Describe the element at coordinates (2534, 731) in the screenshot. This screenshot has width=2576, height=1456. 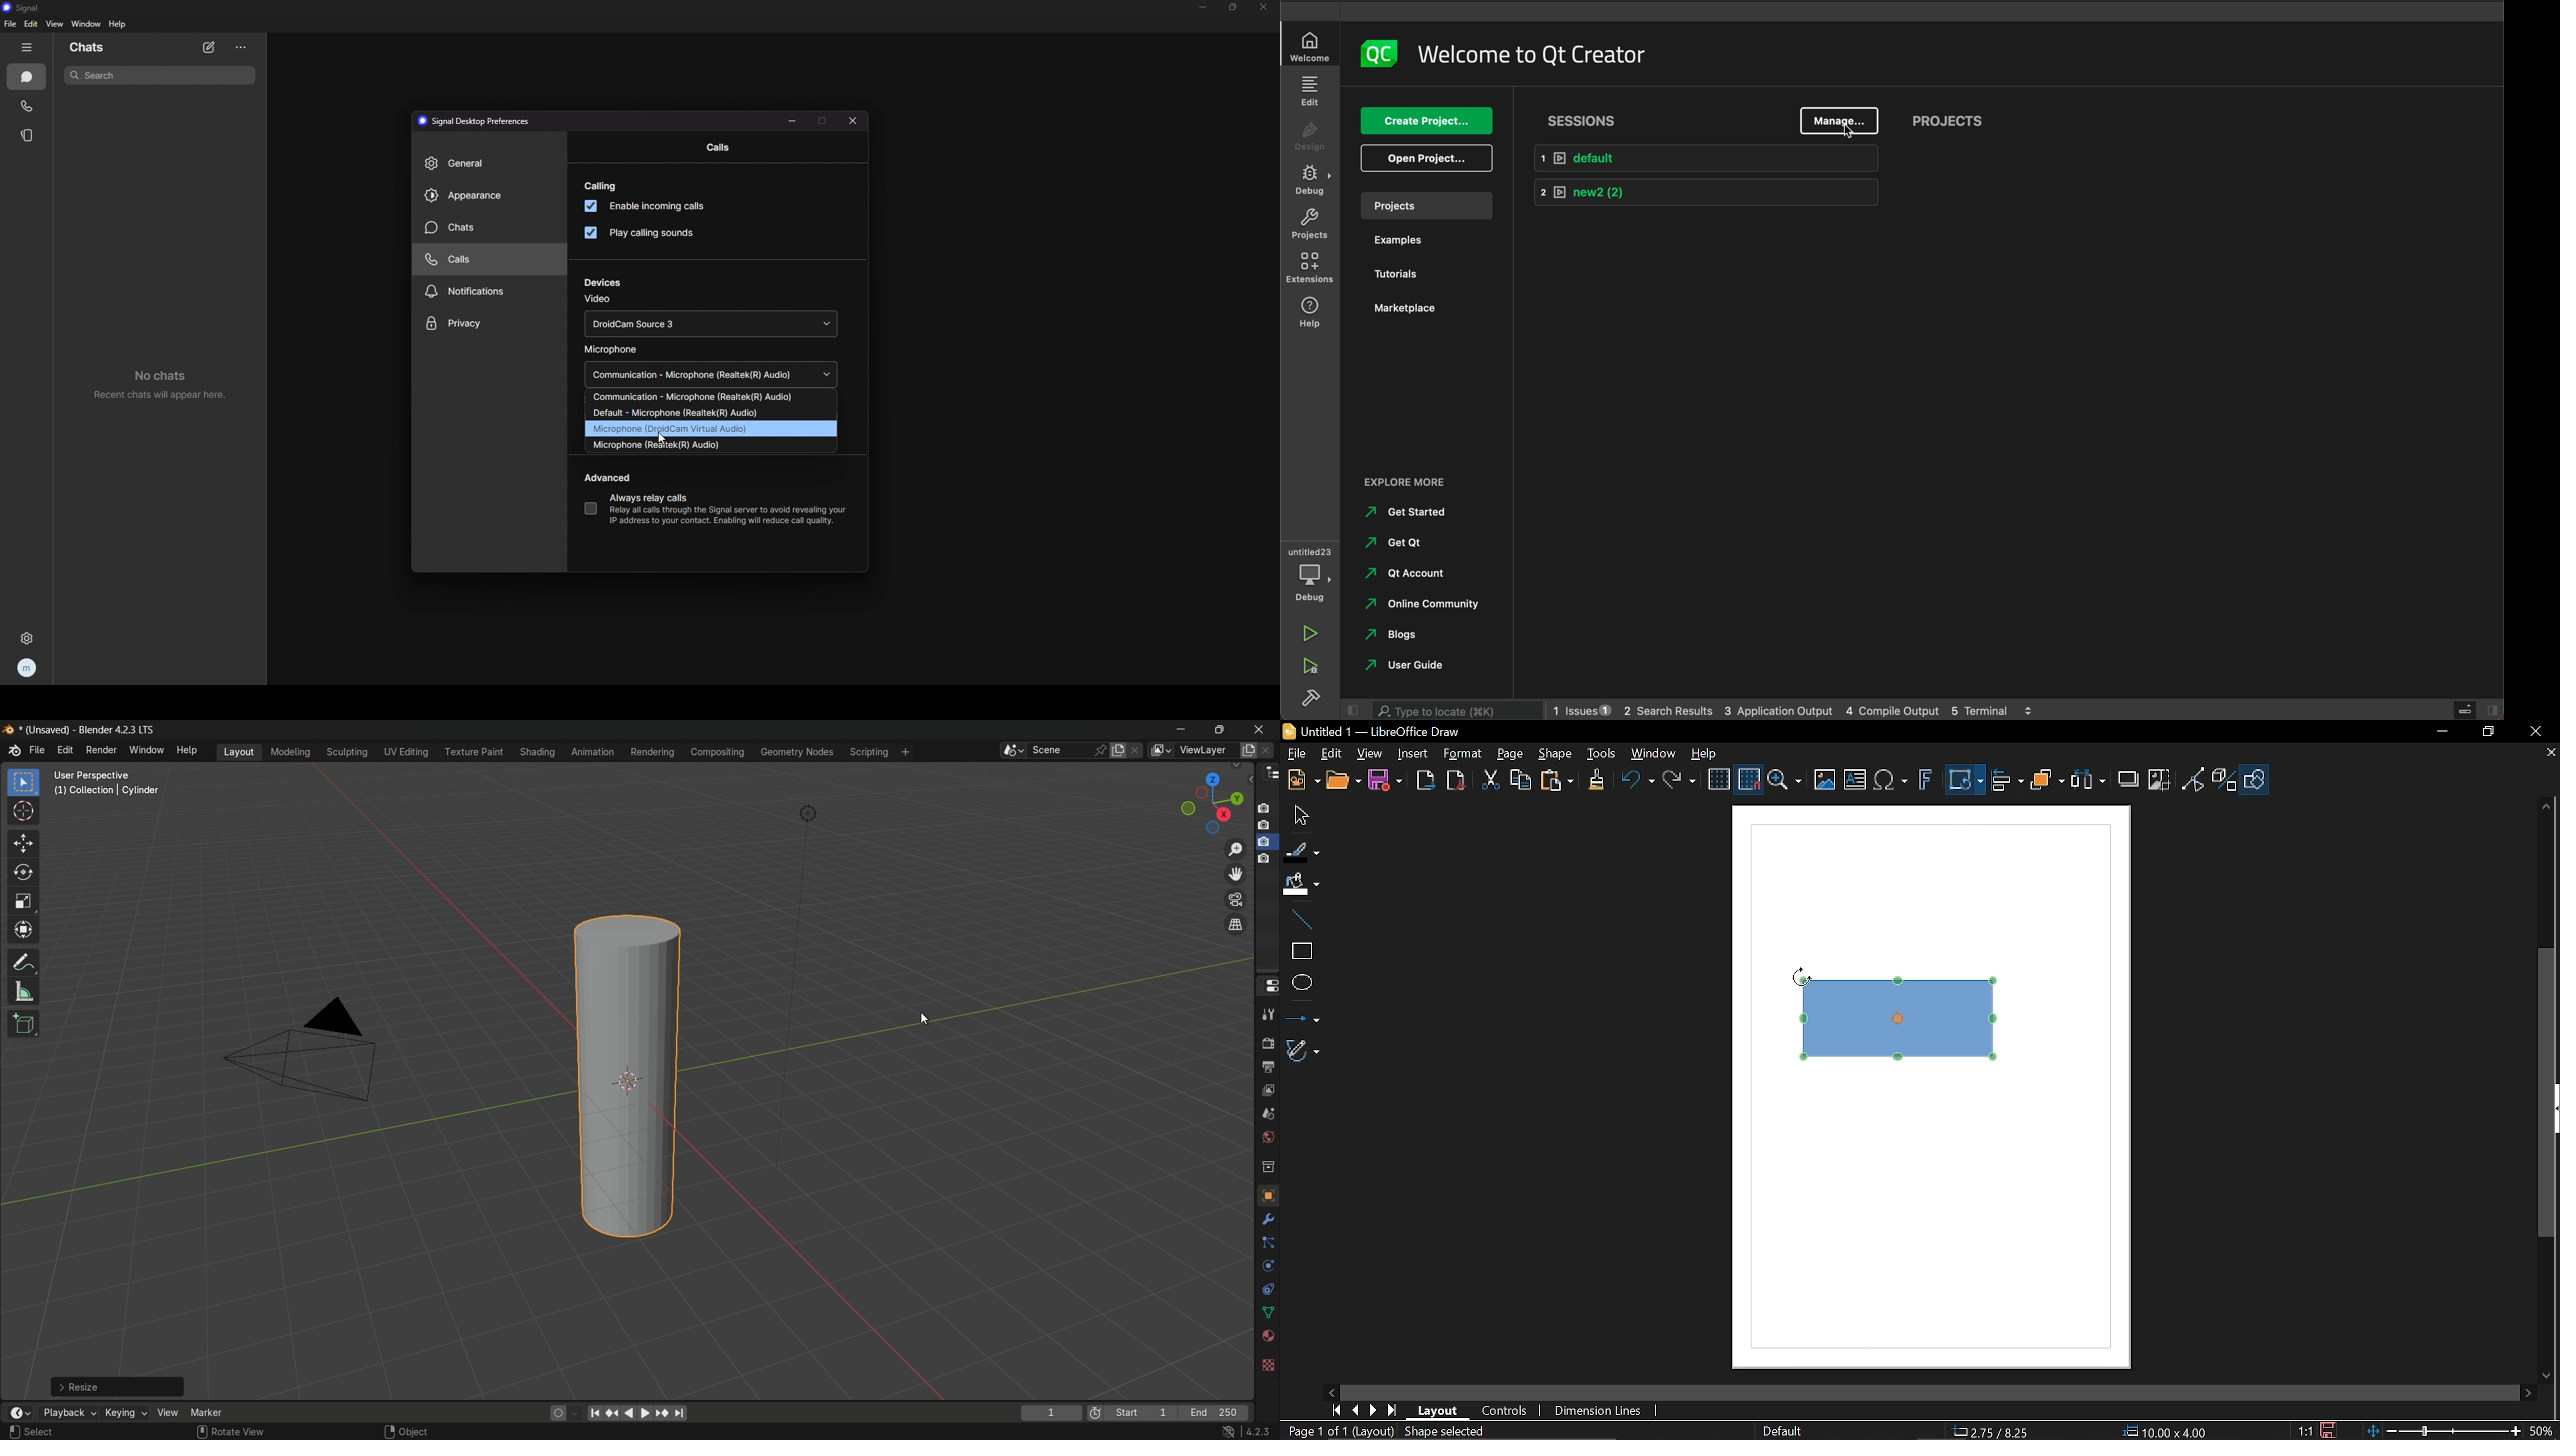
I see `Close window` at that location.